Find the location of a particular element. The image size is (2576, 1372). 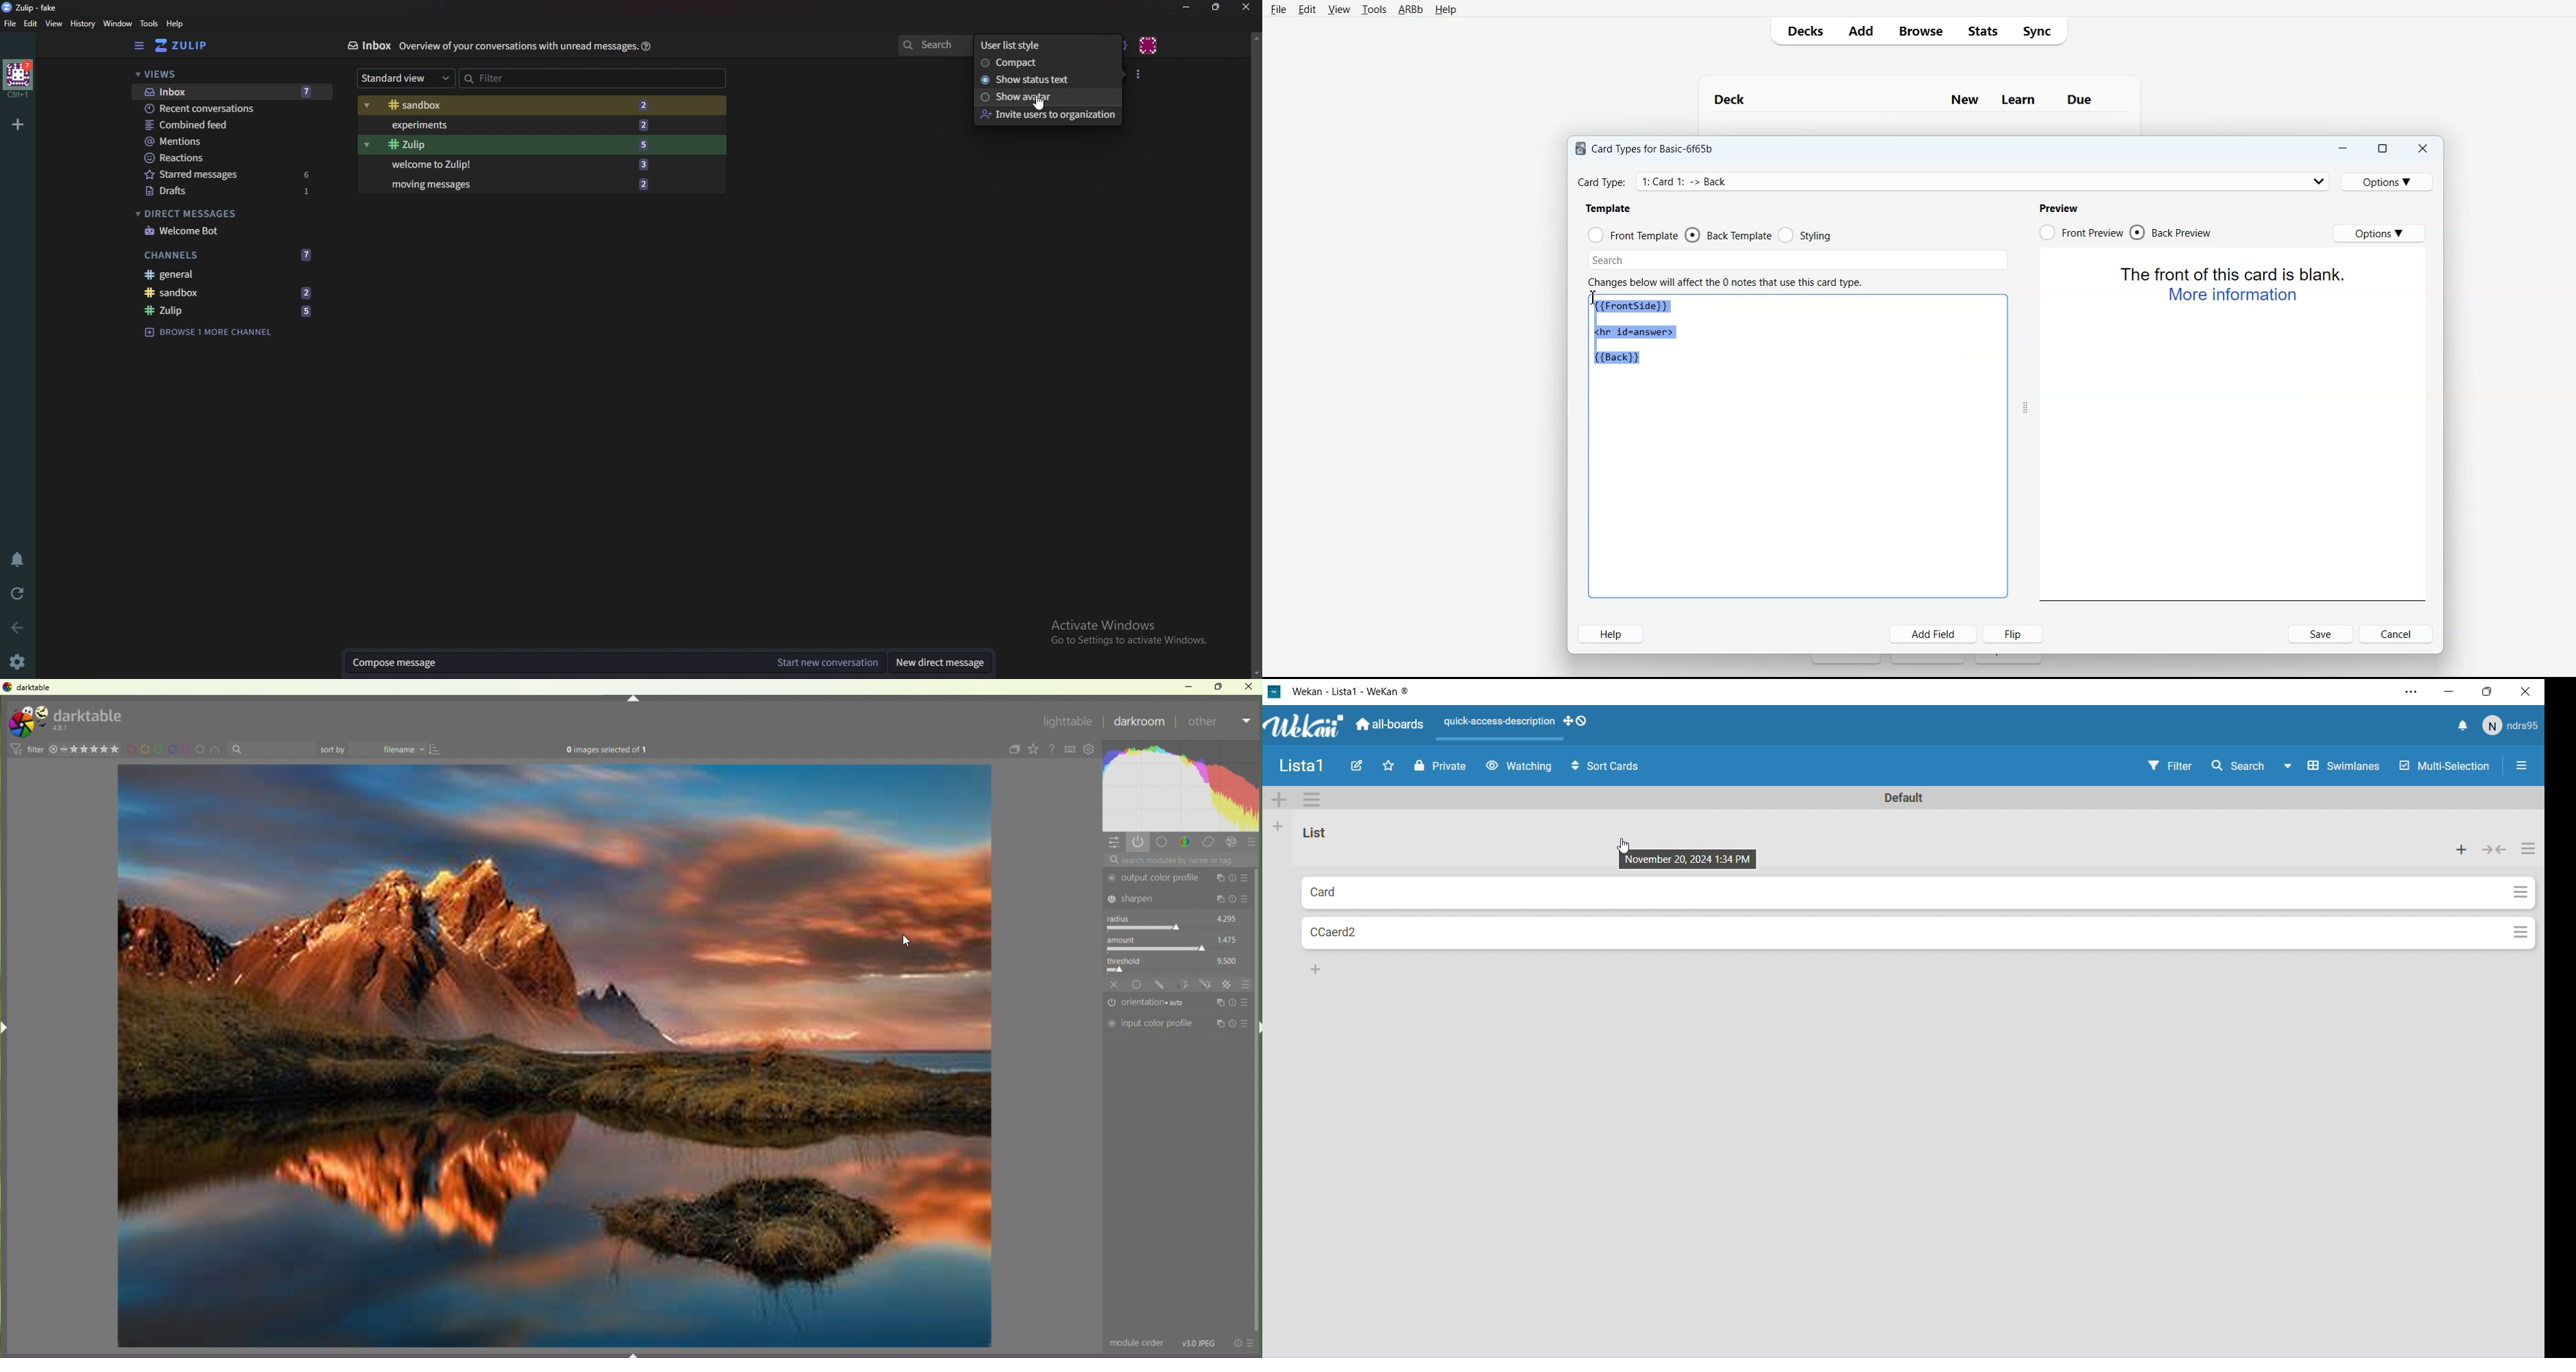

Add is located at coordinates (1860, 31).